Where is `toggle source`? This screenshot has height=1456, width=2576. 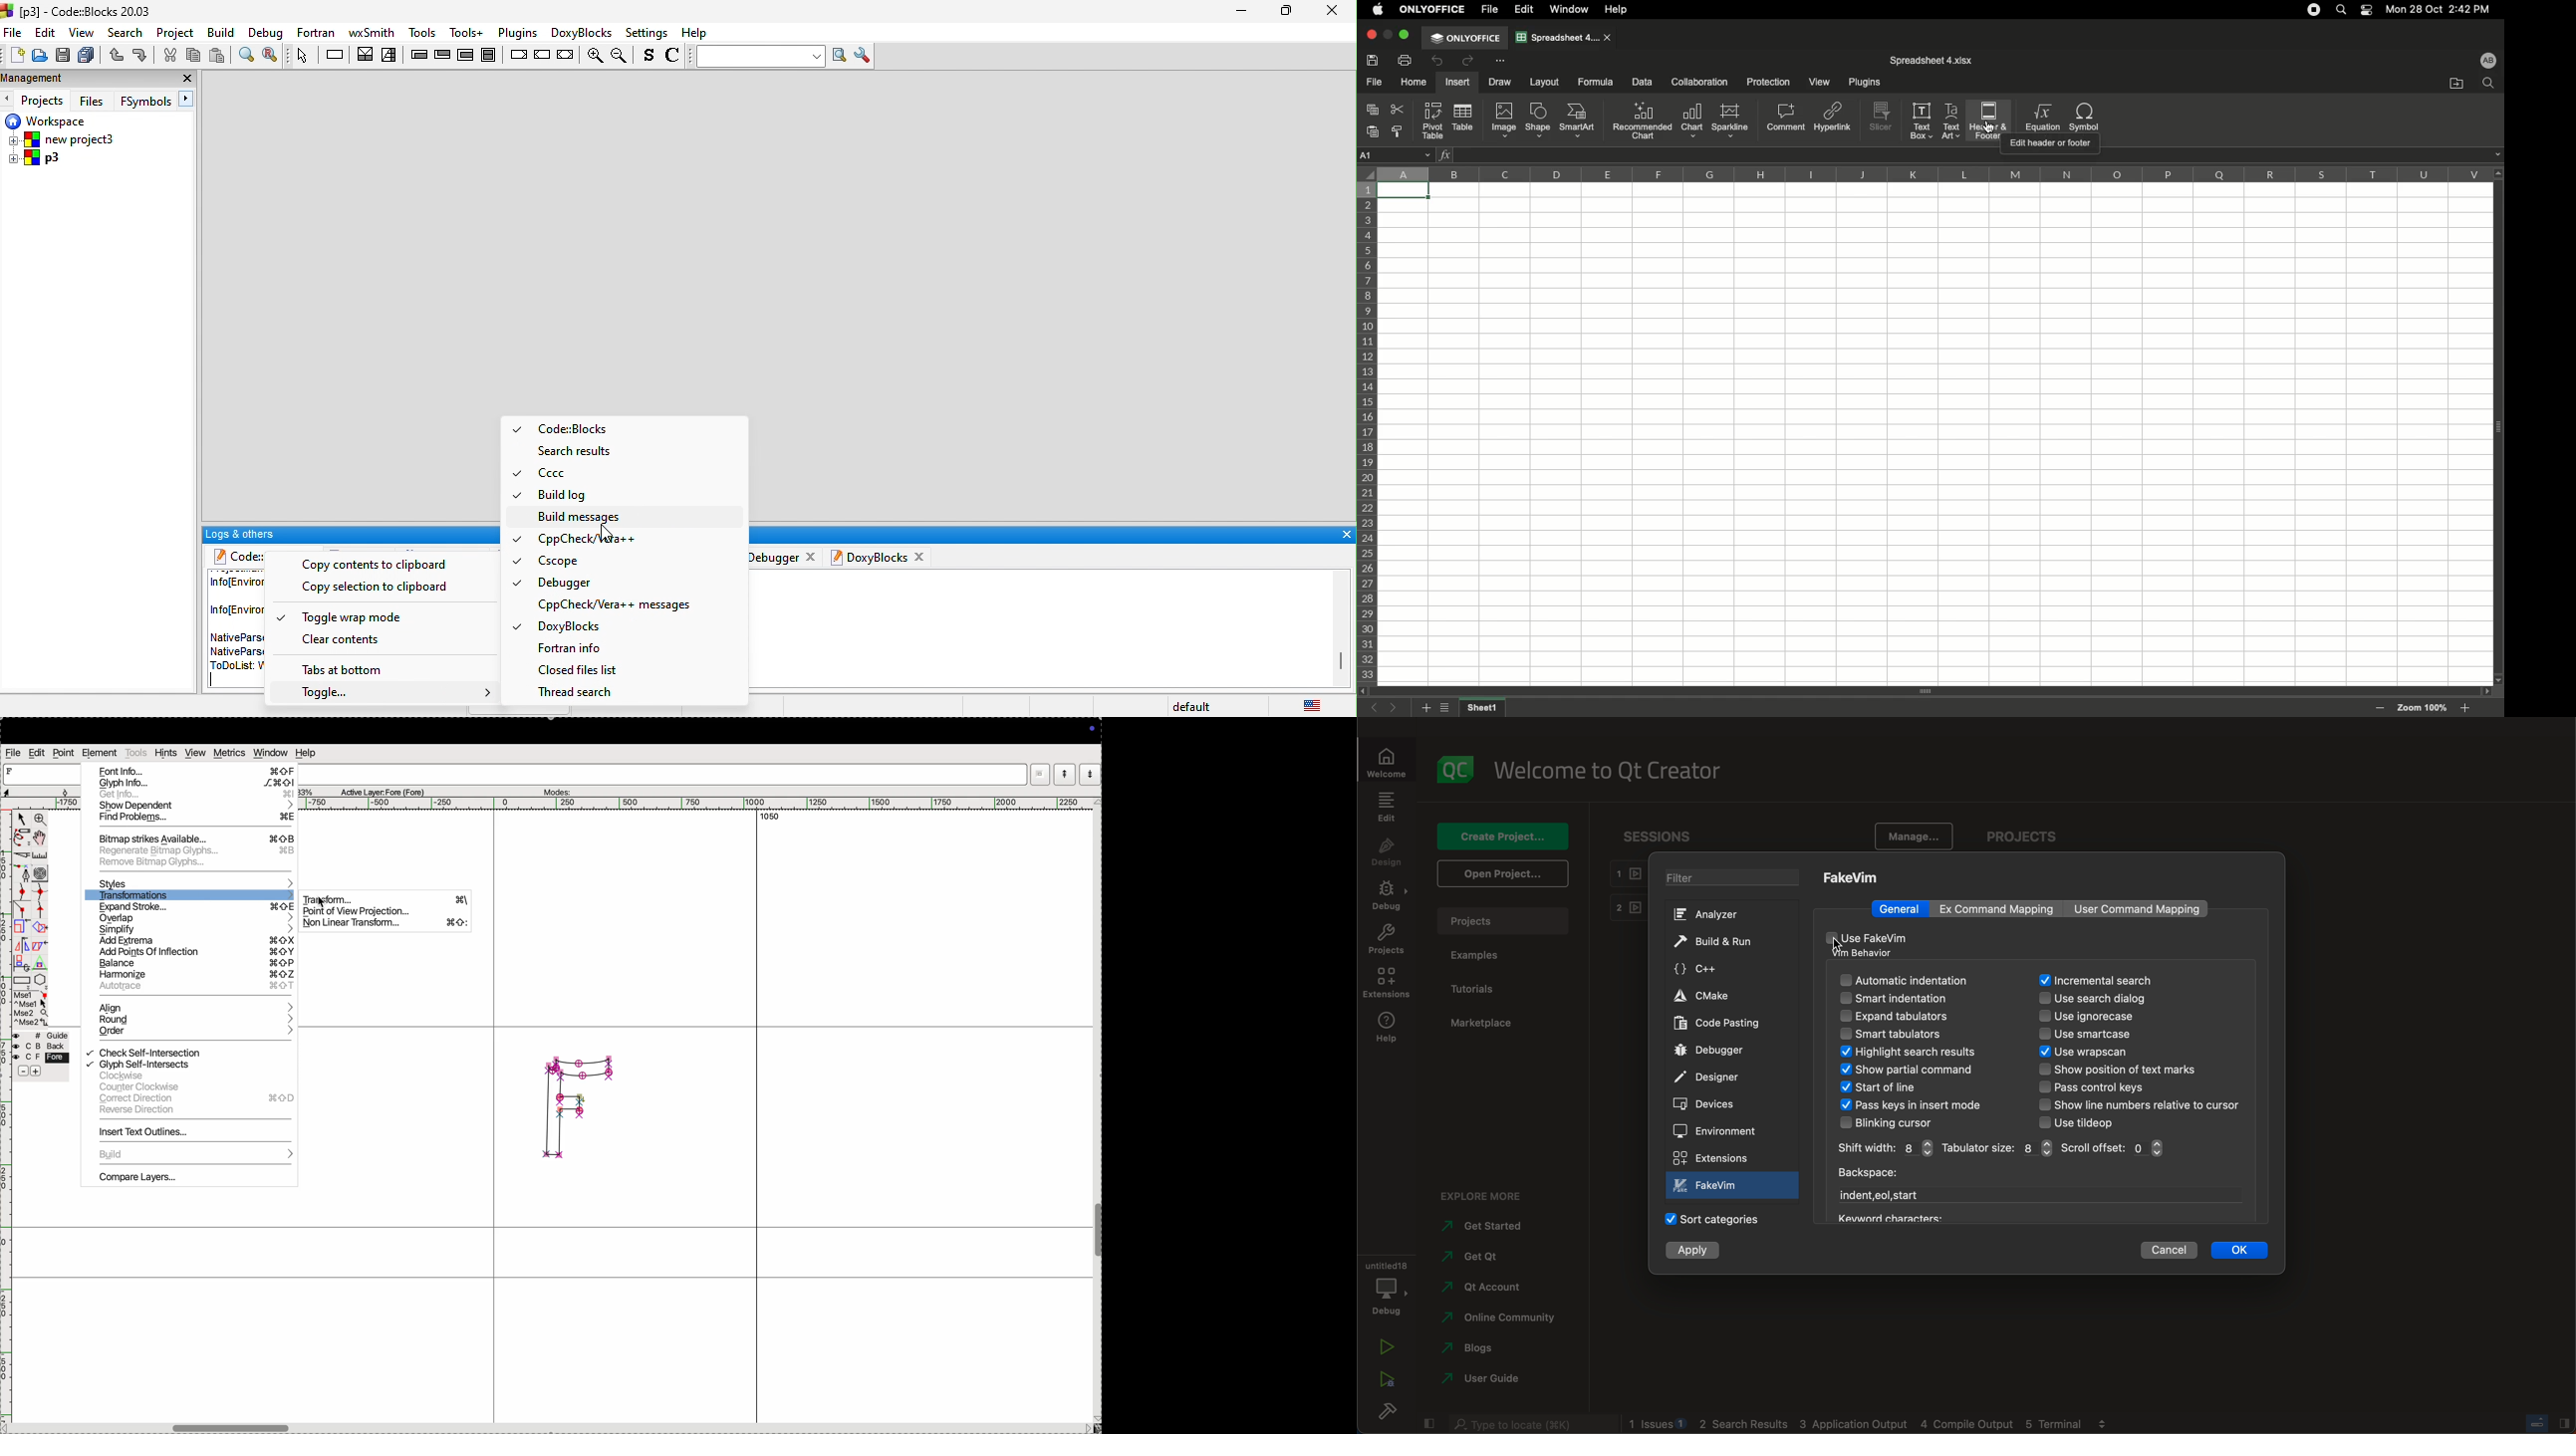
toggle source is located at coordinates (649, 57).